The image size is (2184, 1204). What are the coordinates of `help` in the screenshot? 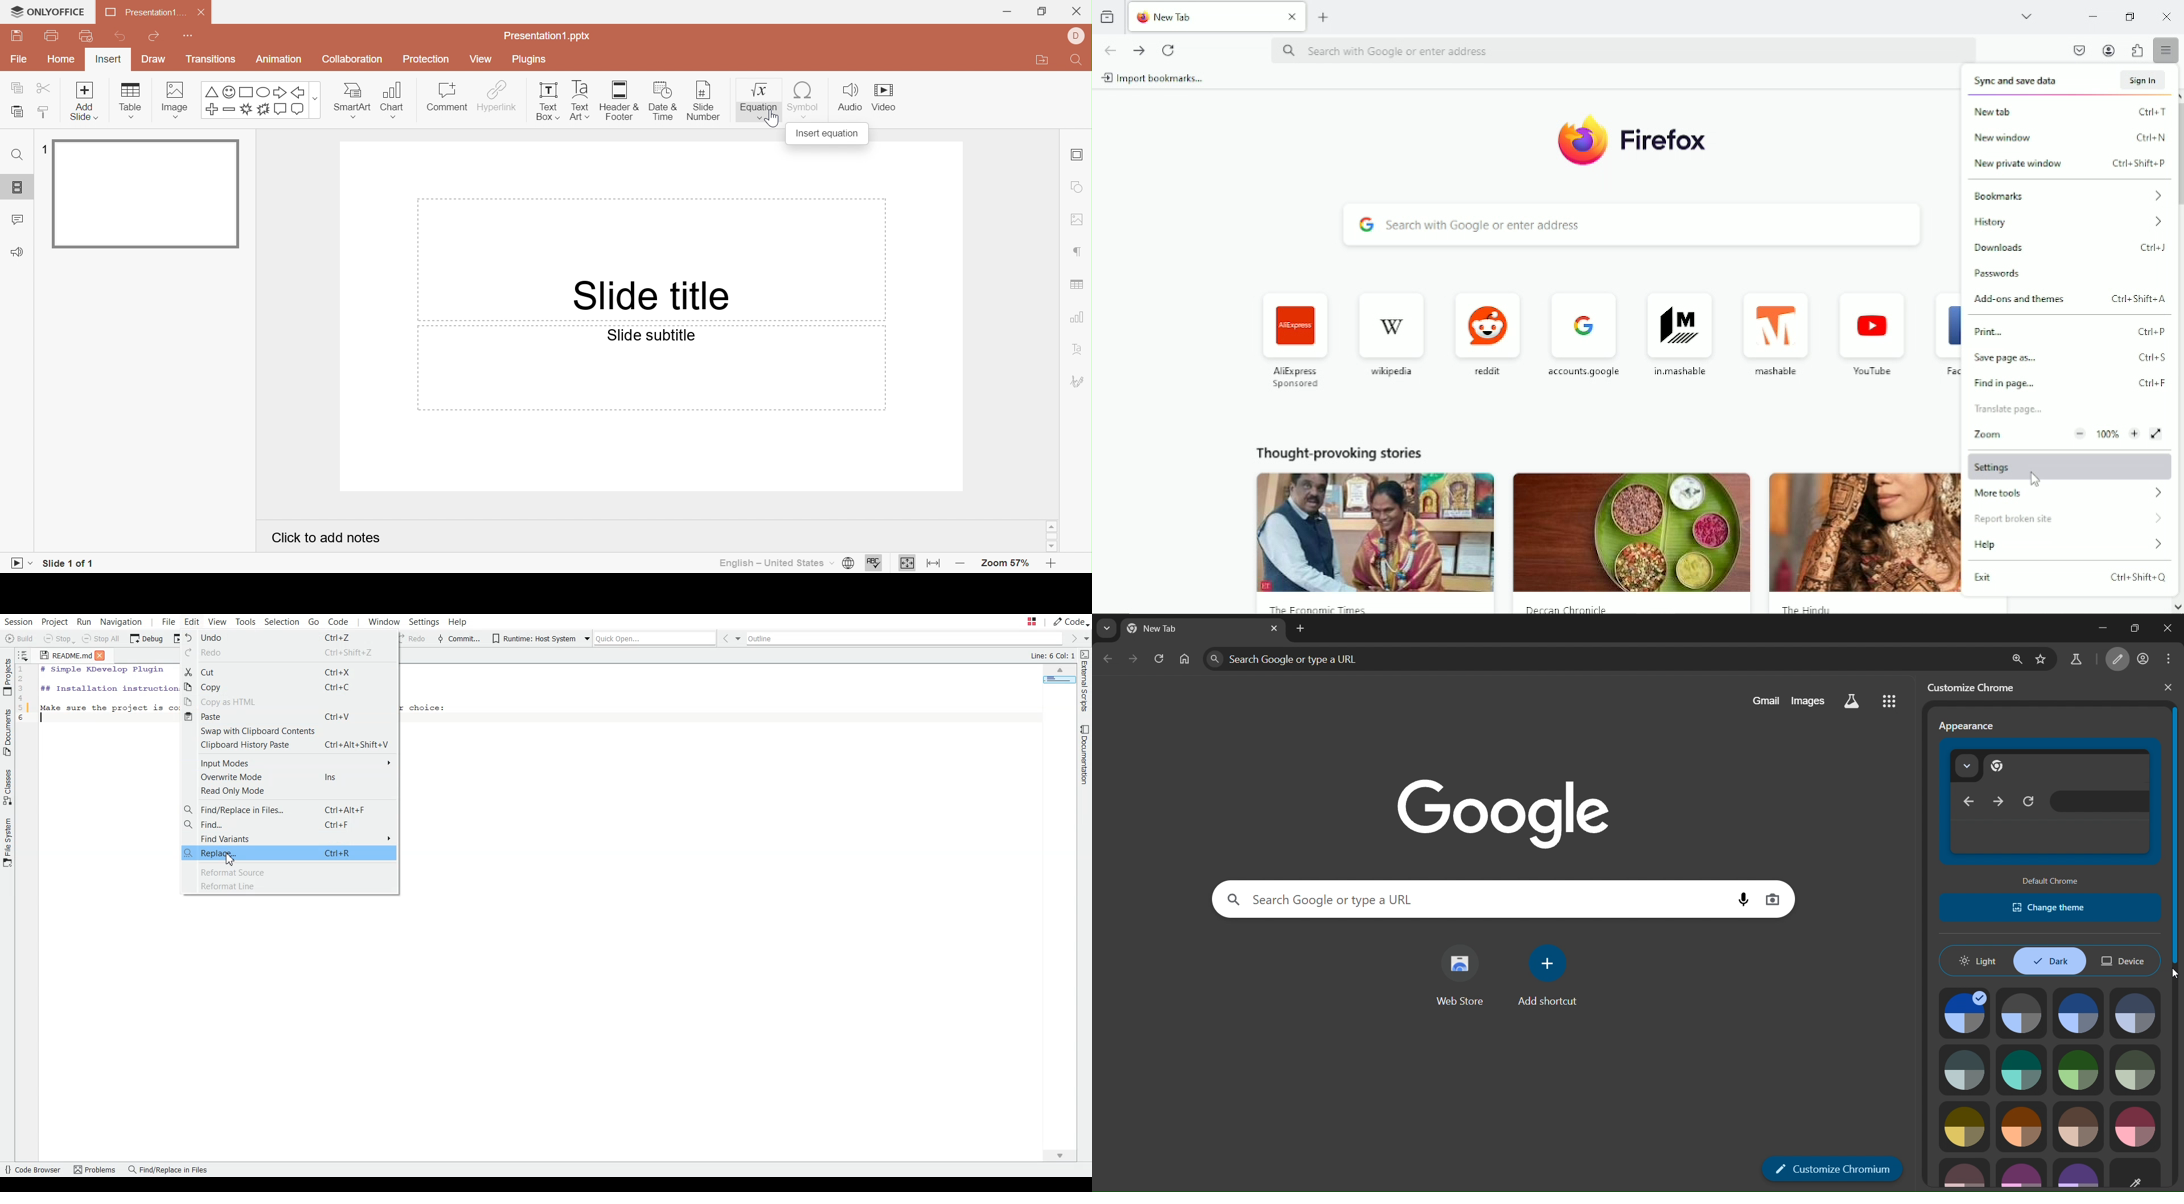 It's located at (2072, 545).